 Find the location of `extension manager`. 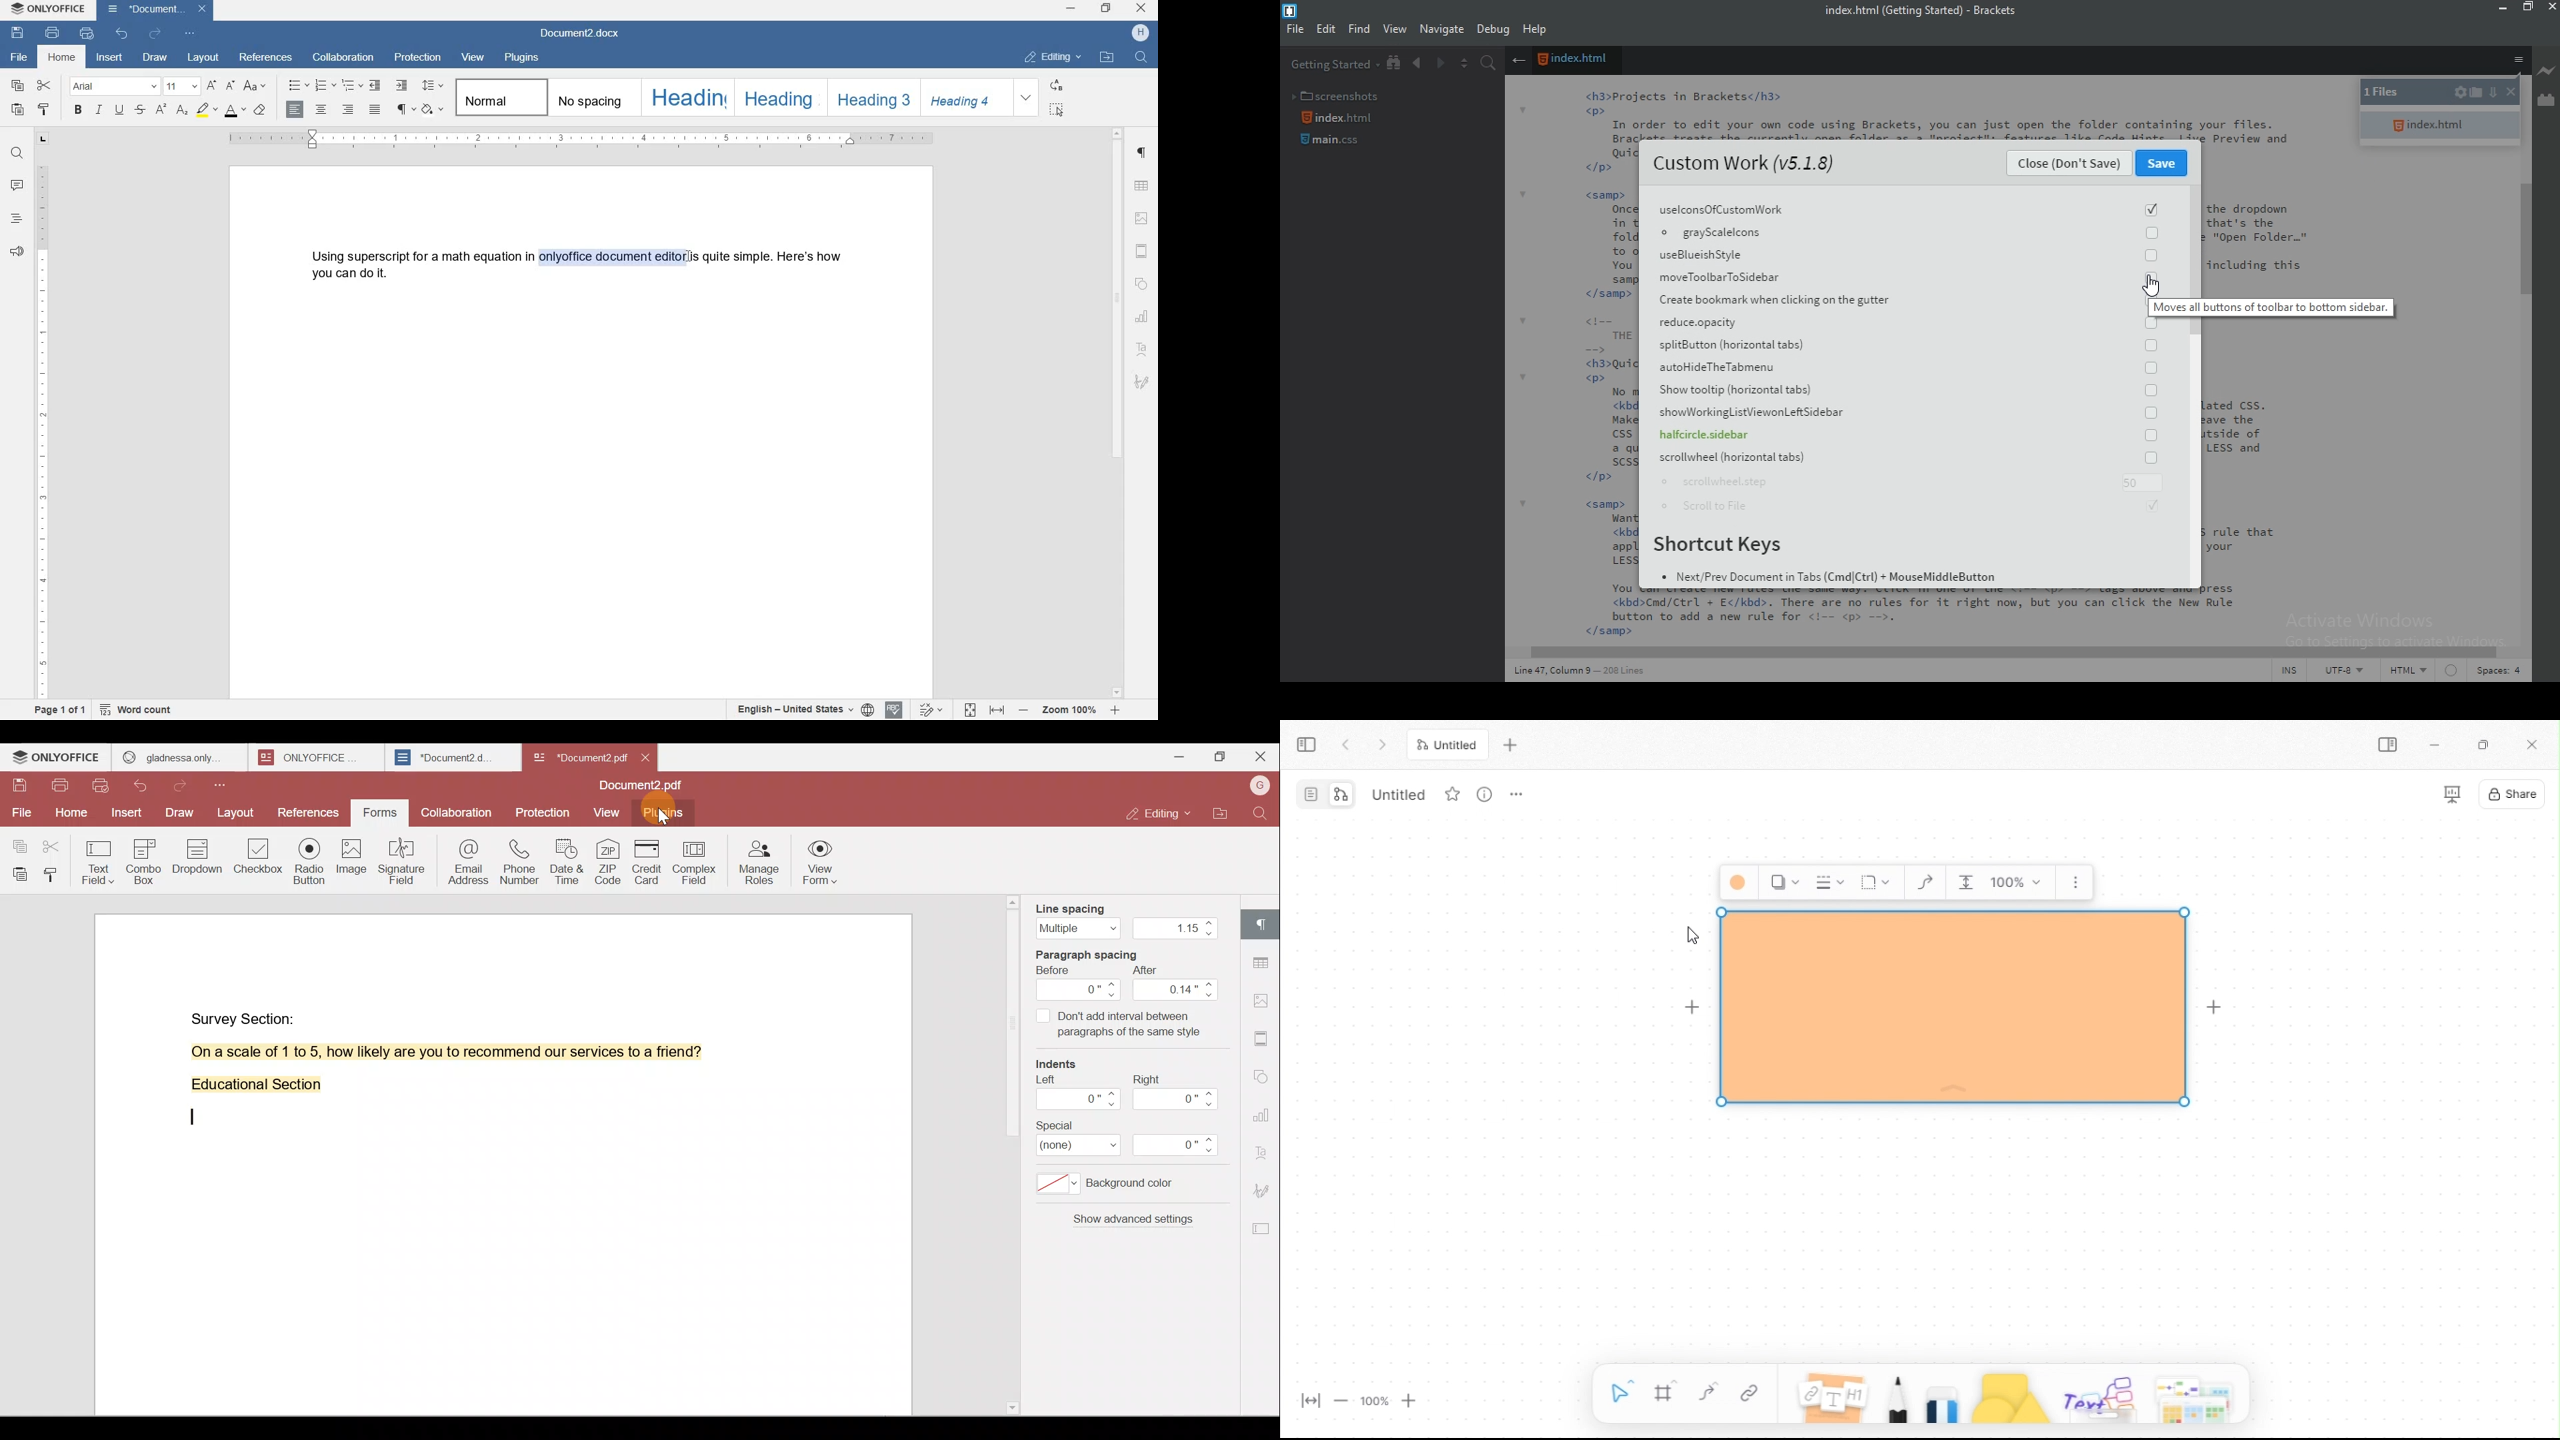

extension manager is located at coordinates (2545, 101).